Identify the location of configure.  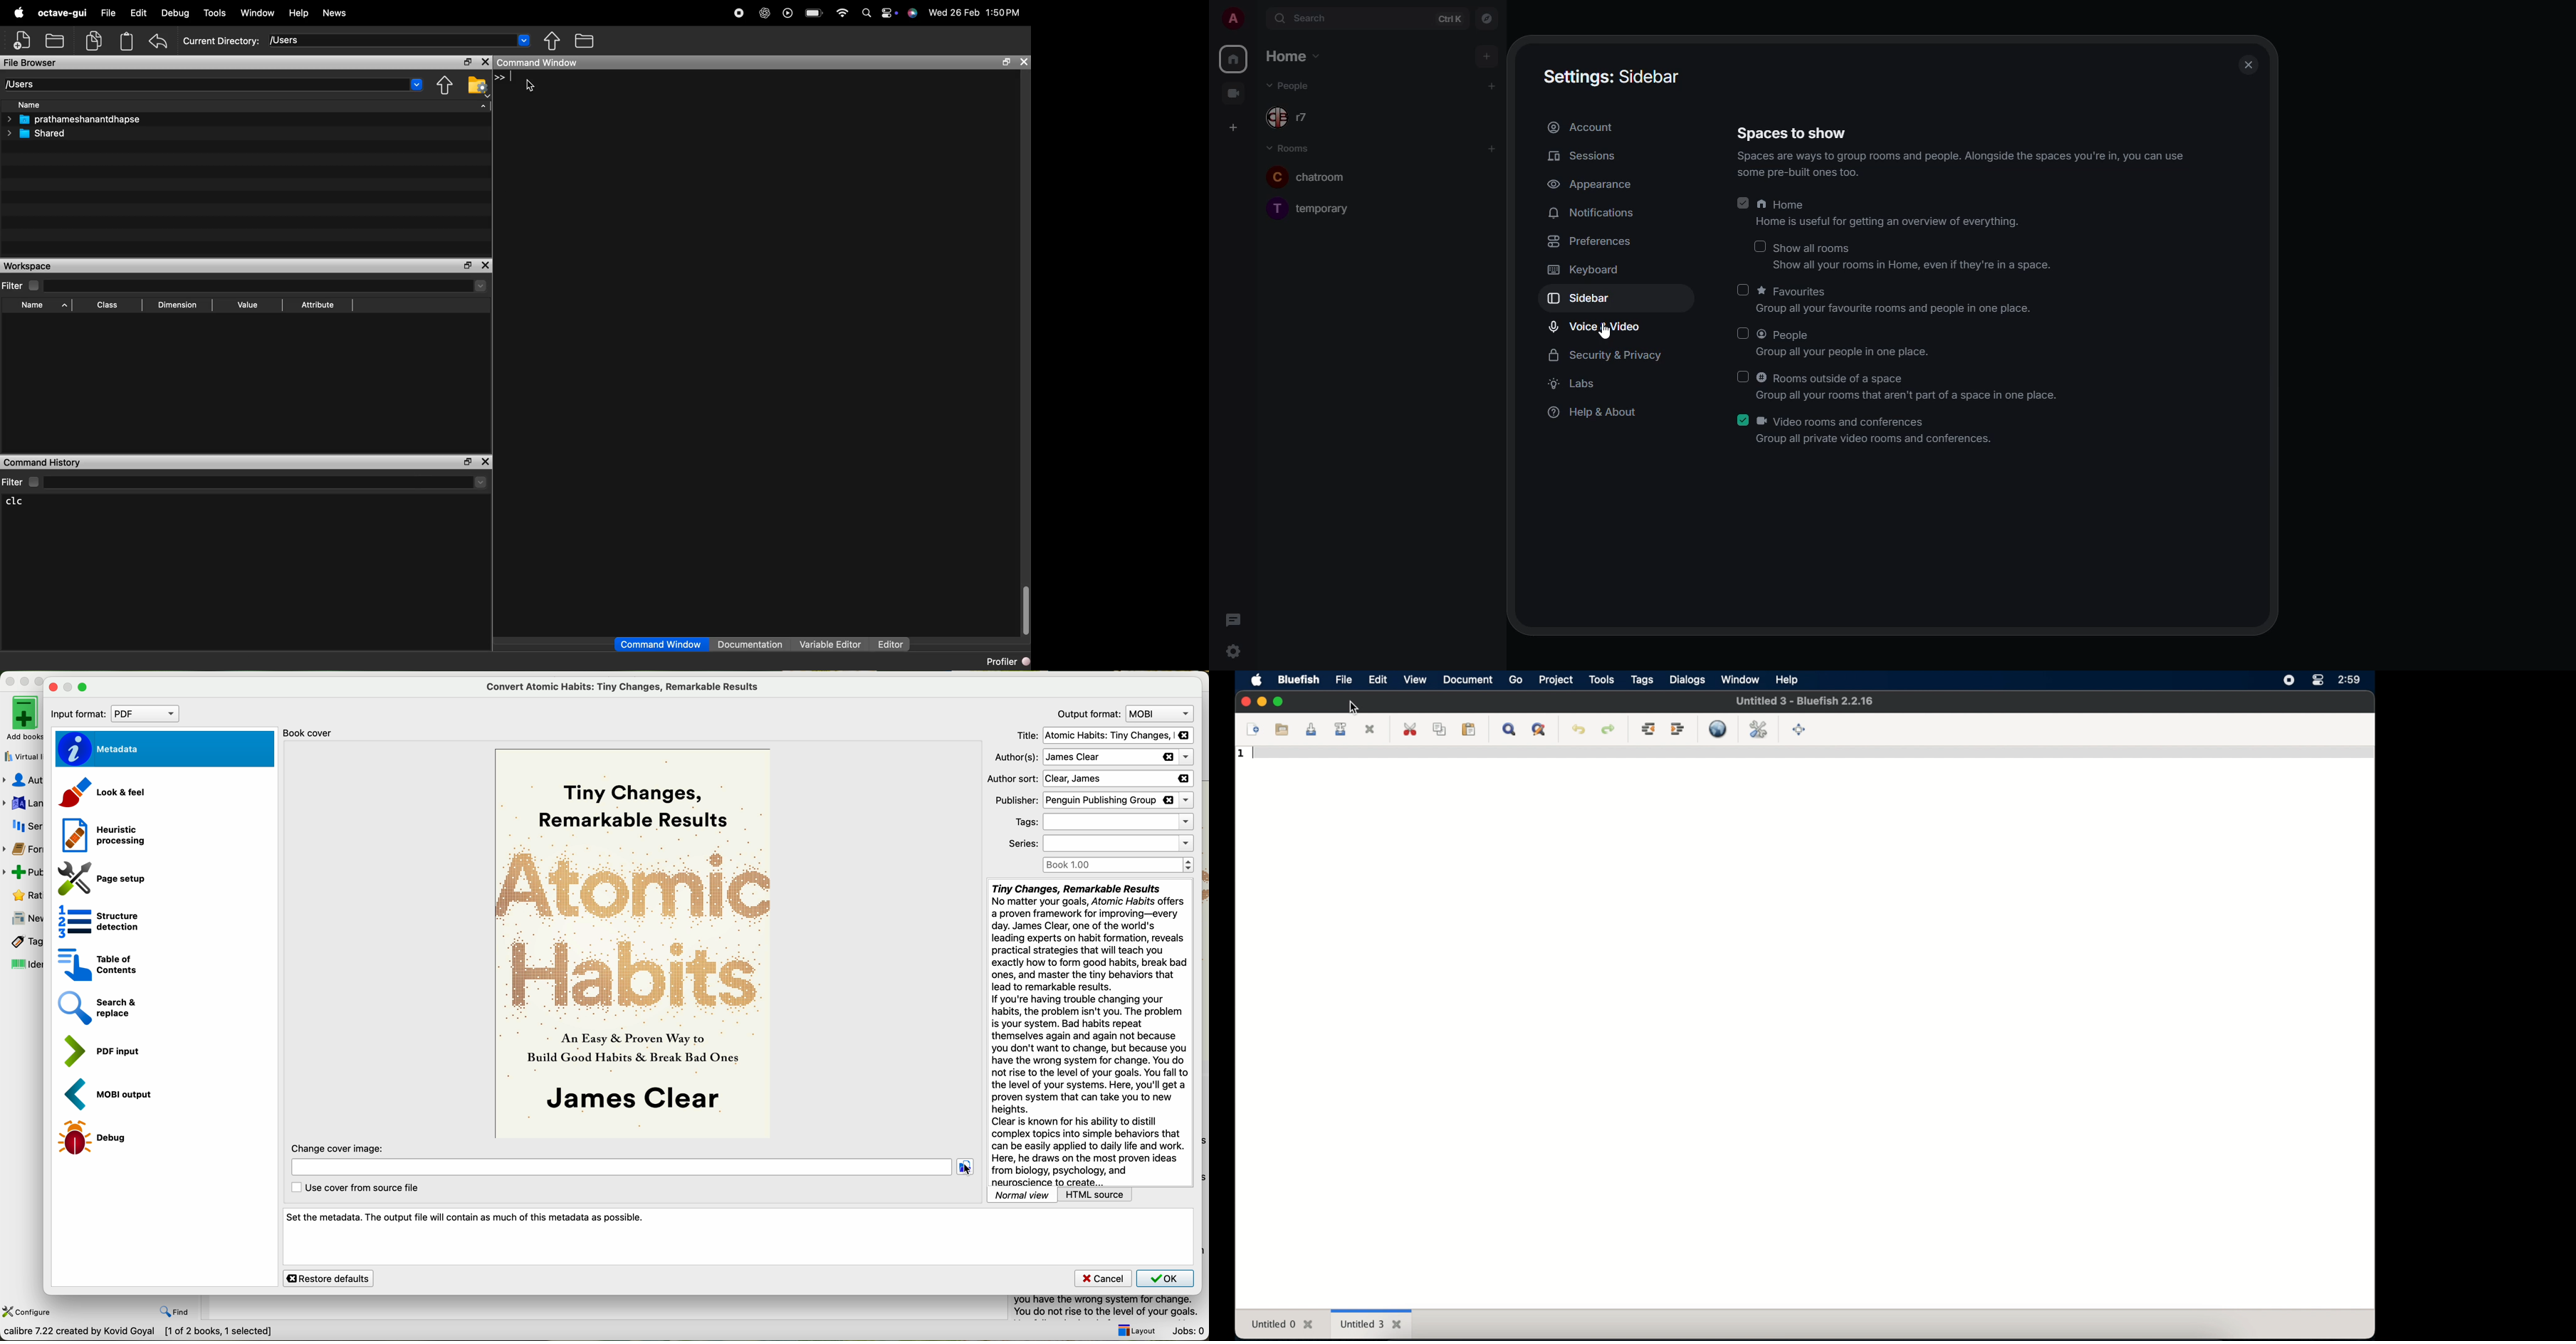
(28, 1312).